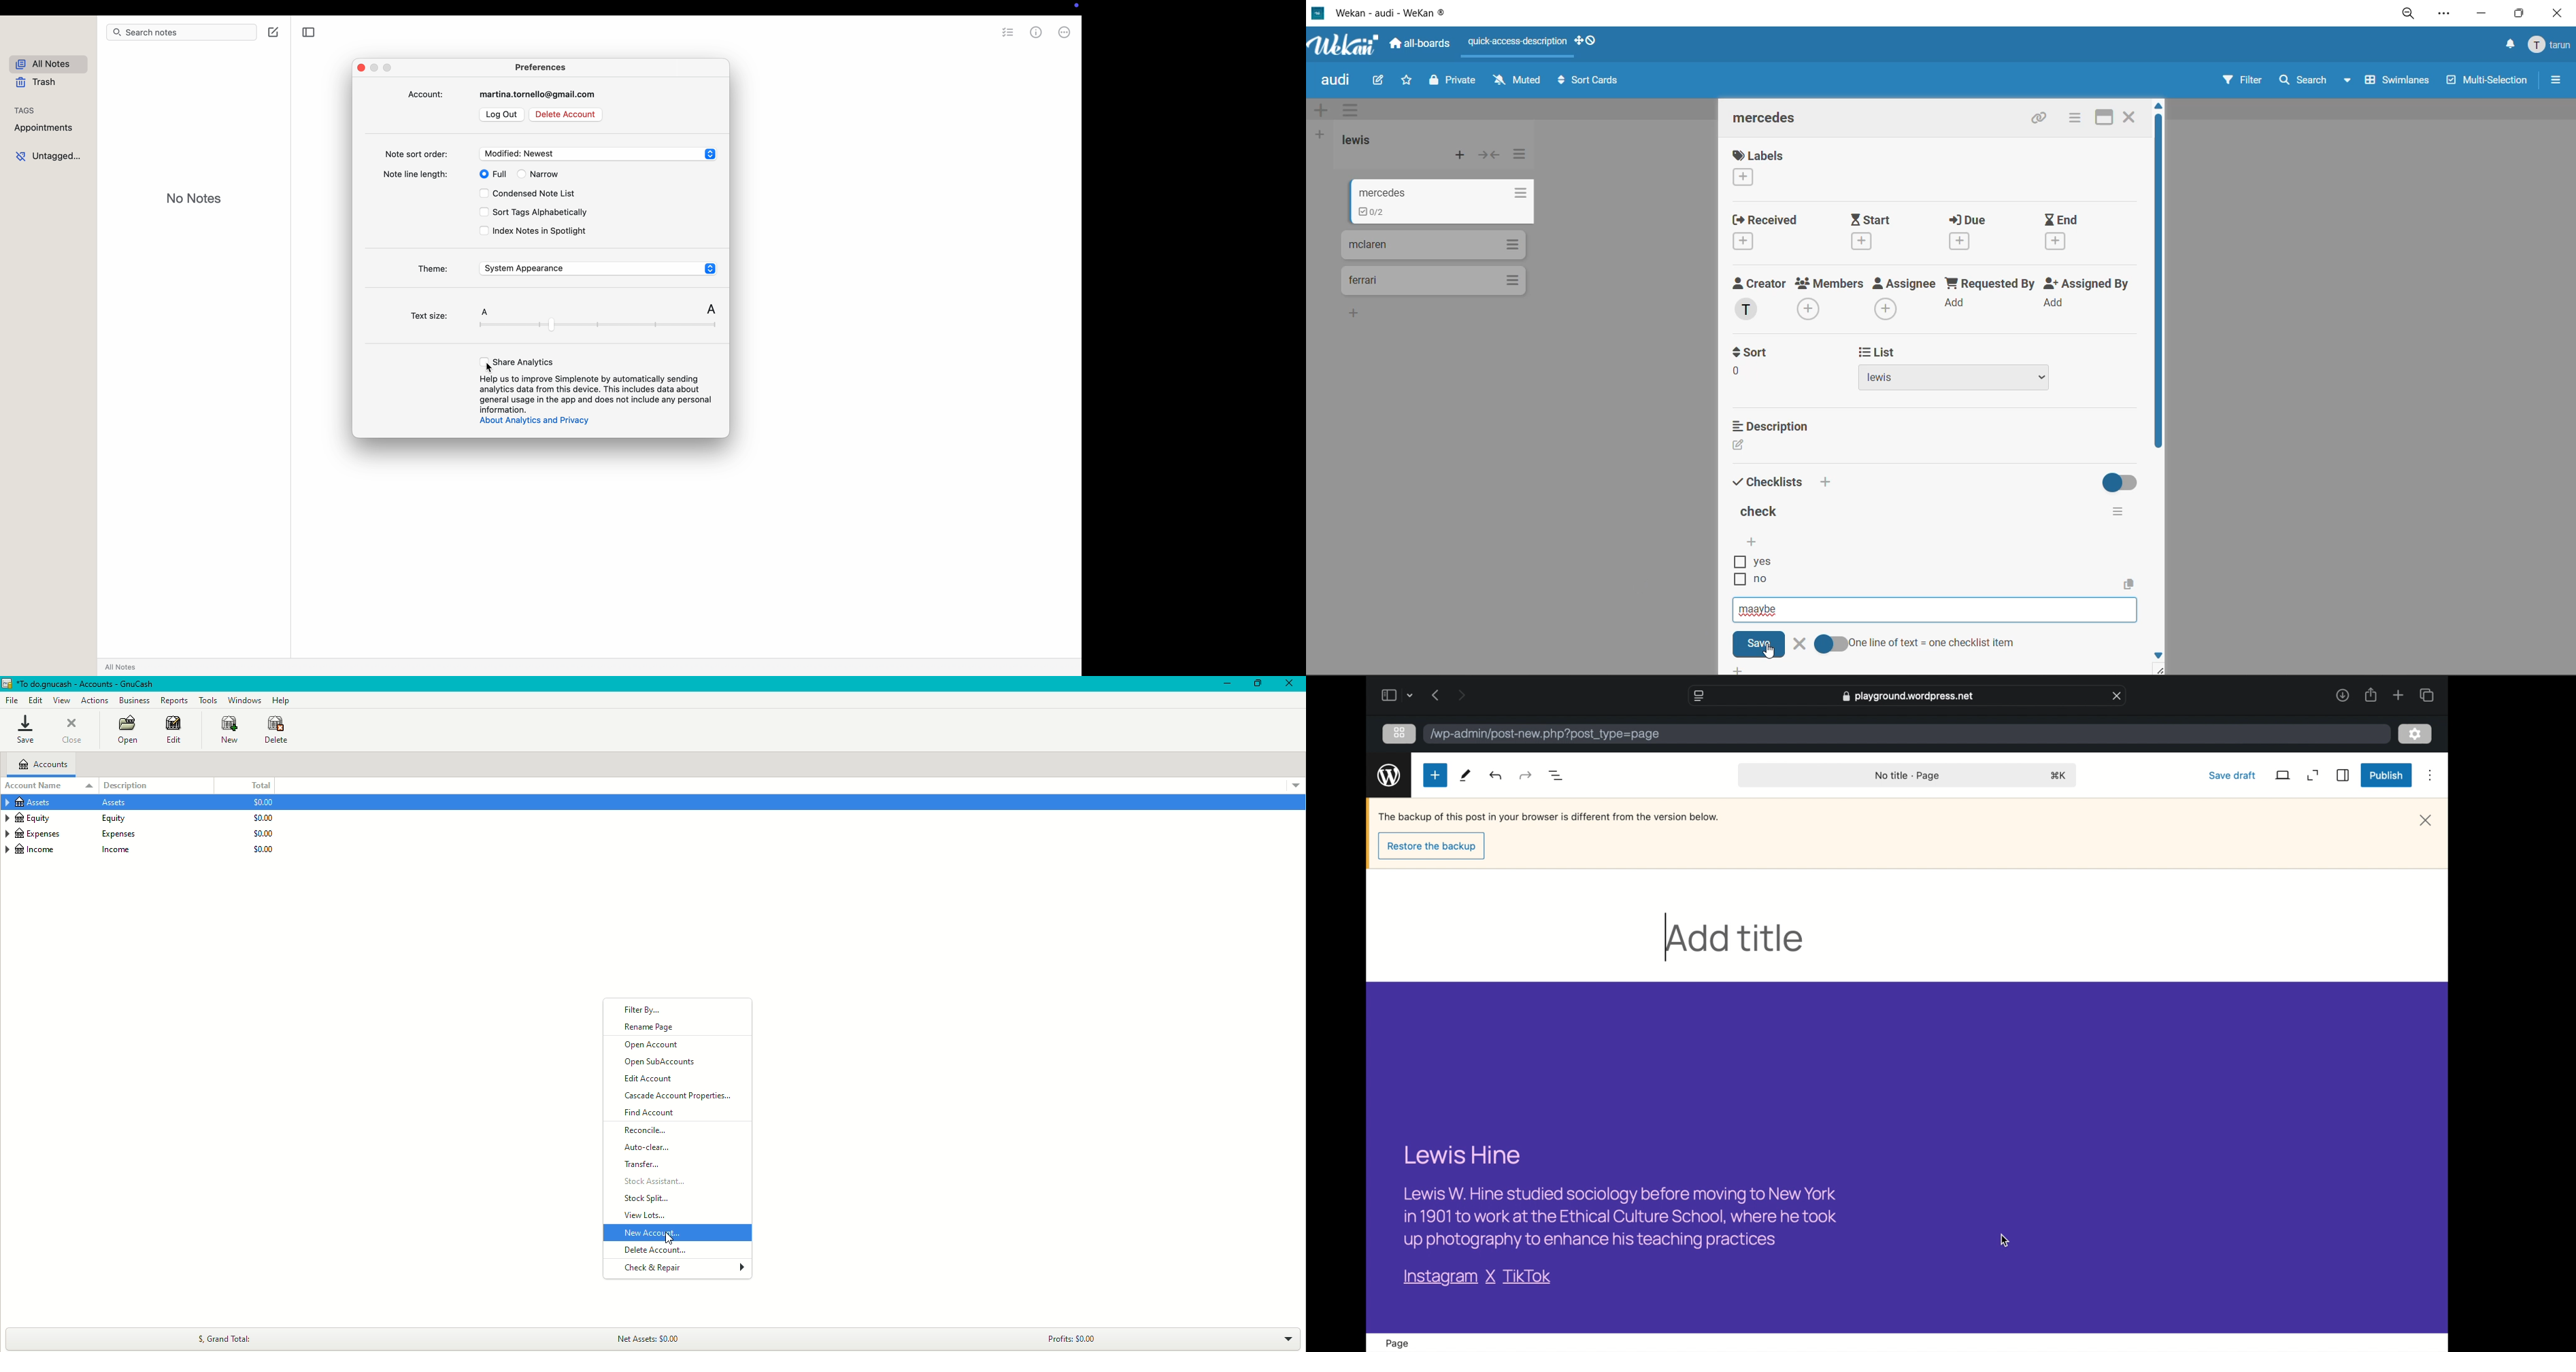 The height and width of the screenshot is (1372, 2576). Describe the element at coordinates (72, 834) in the screenshot. I see `Expenses` at that location.